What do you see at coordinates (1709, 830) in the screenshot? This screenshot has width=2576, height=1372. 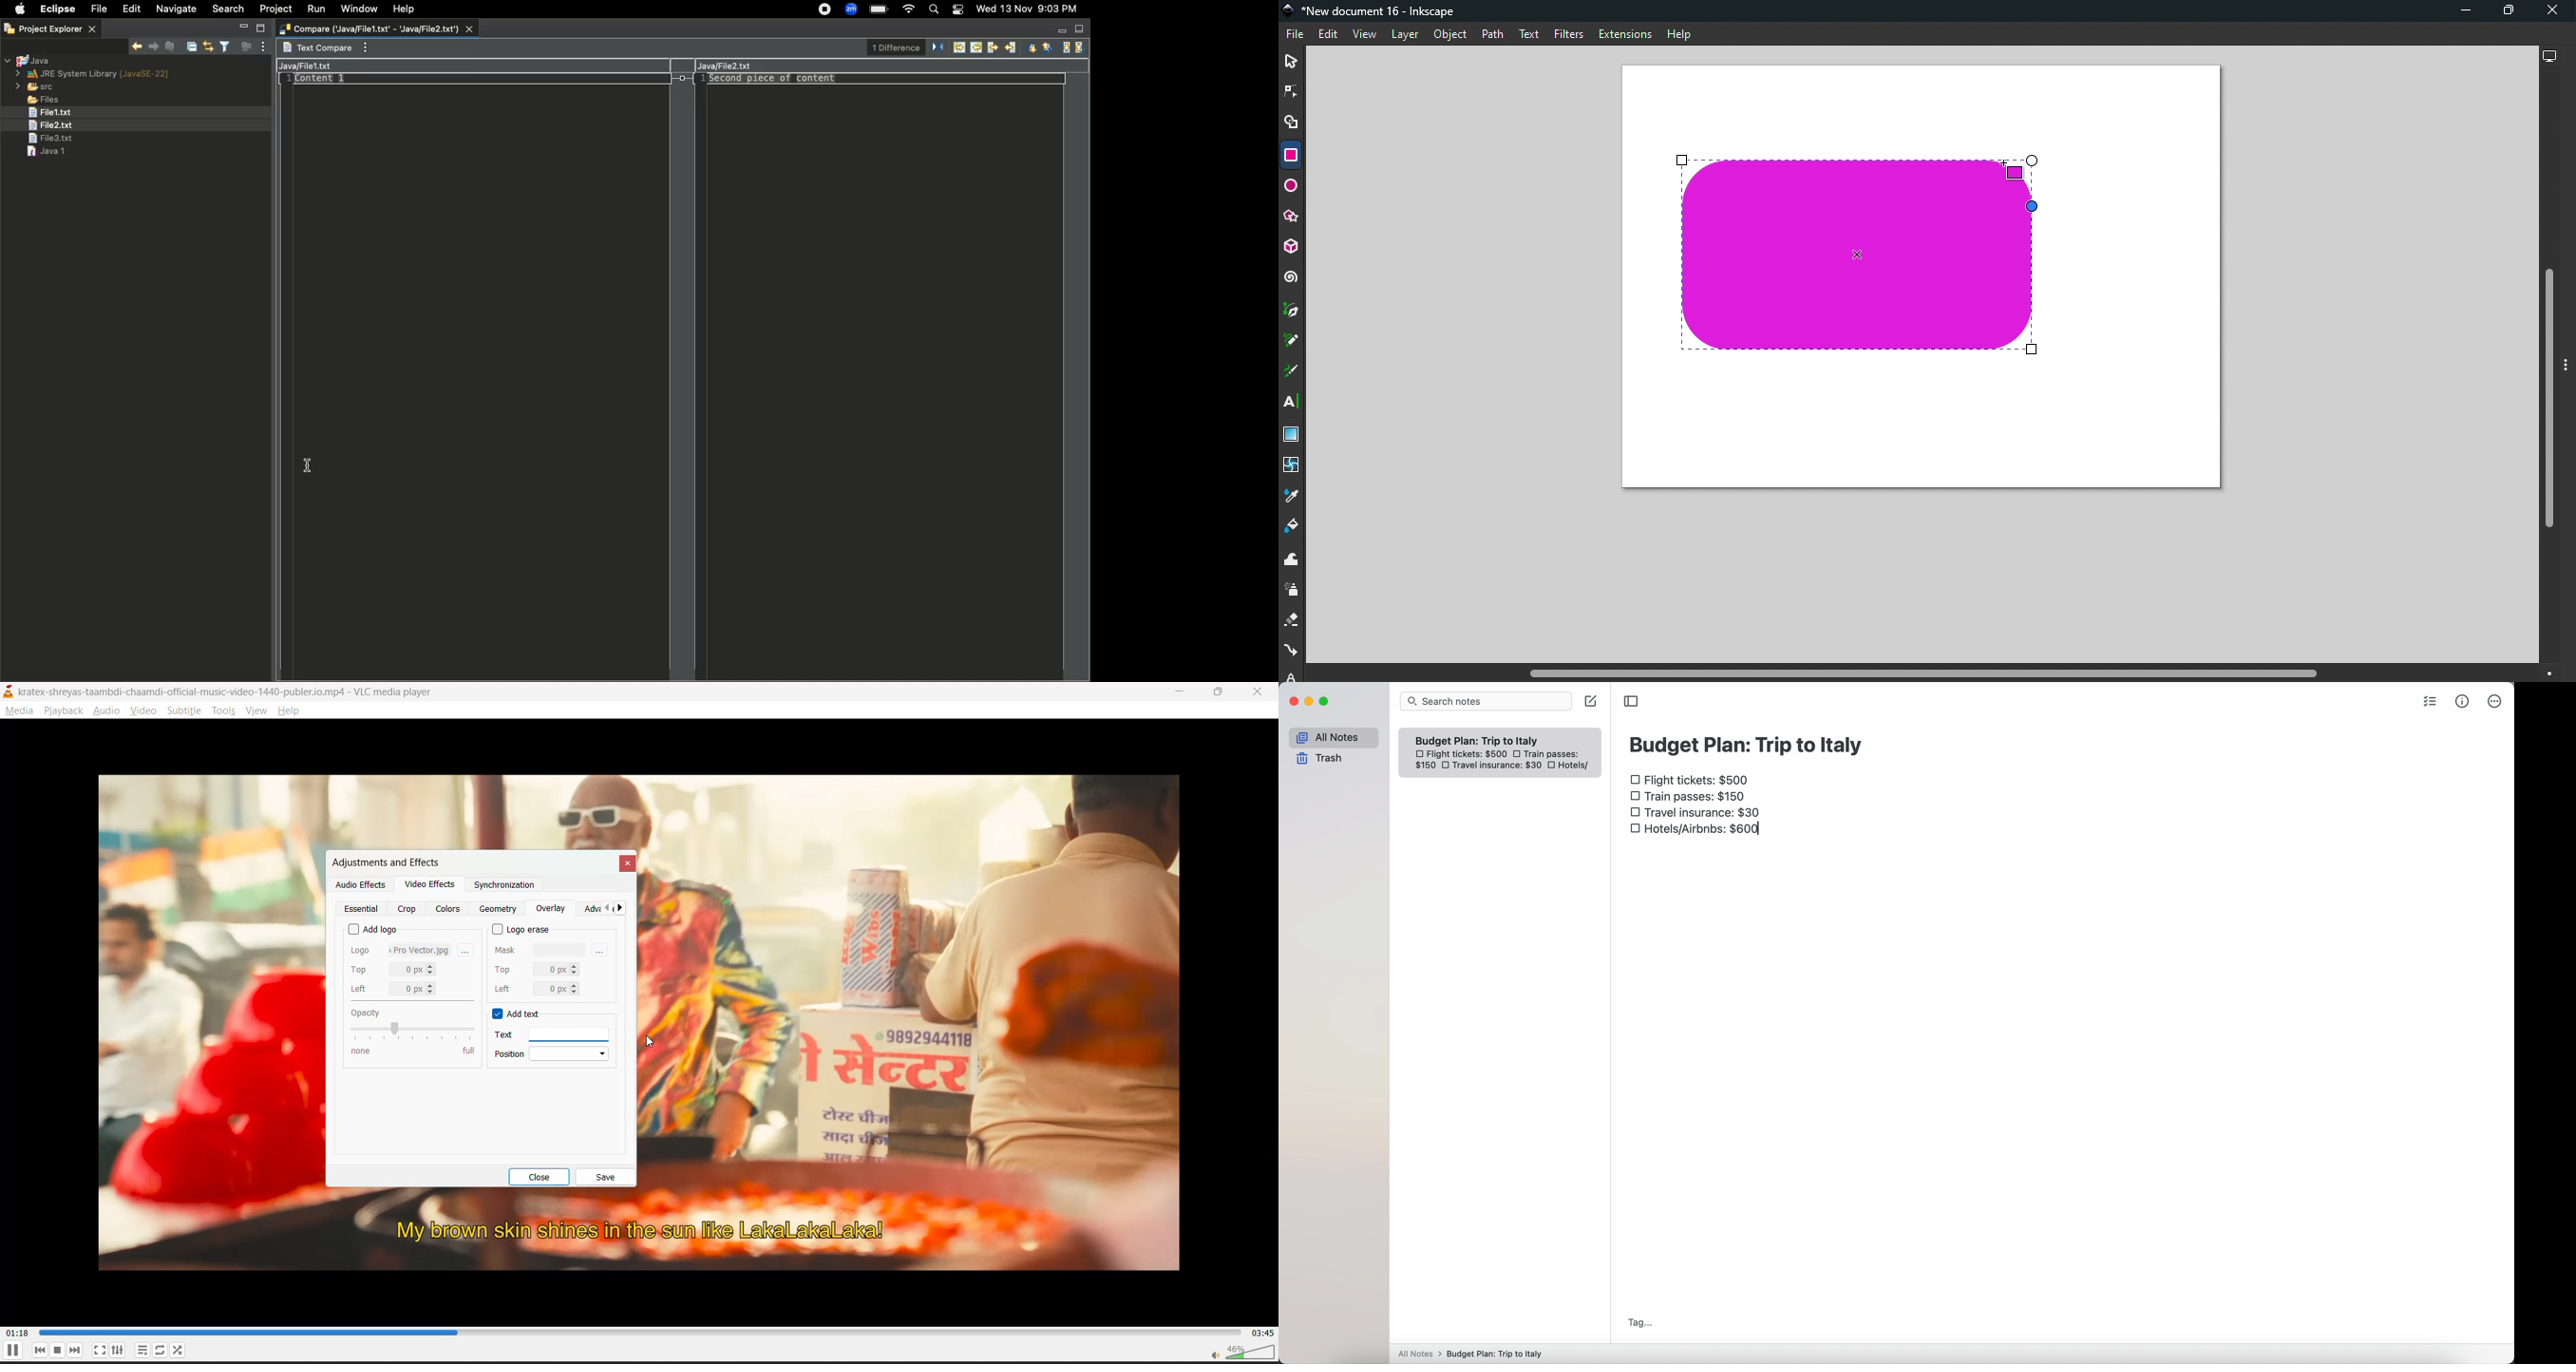 I see `hotels/airbnbs` at bounding box center [1709, 830].